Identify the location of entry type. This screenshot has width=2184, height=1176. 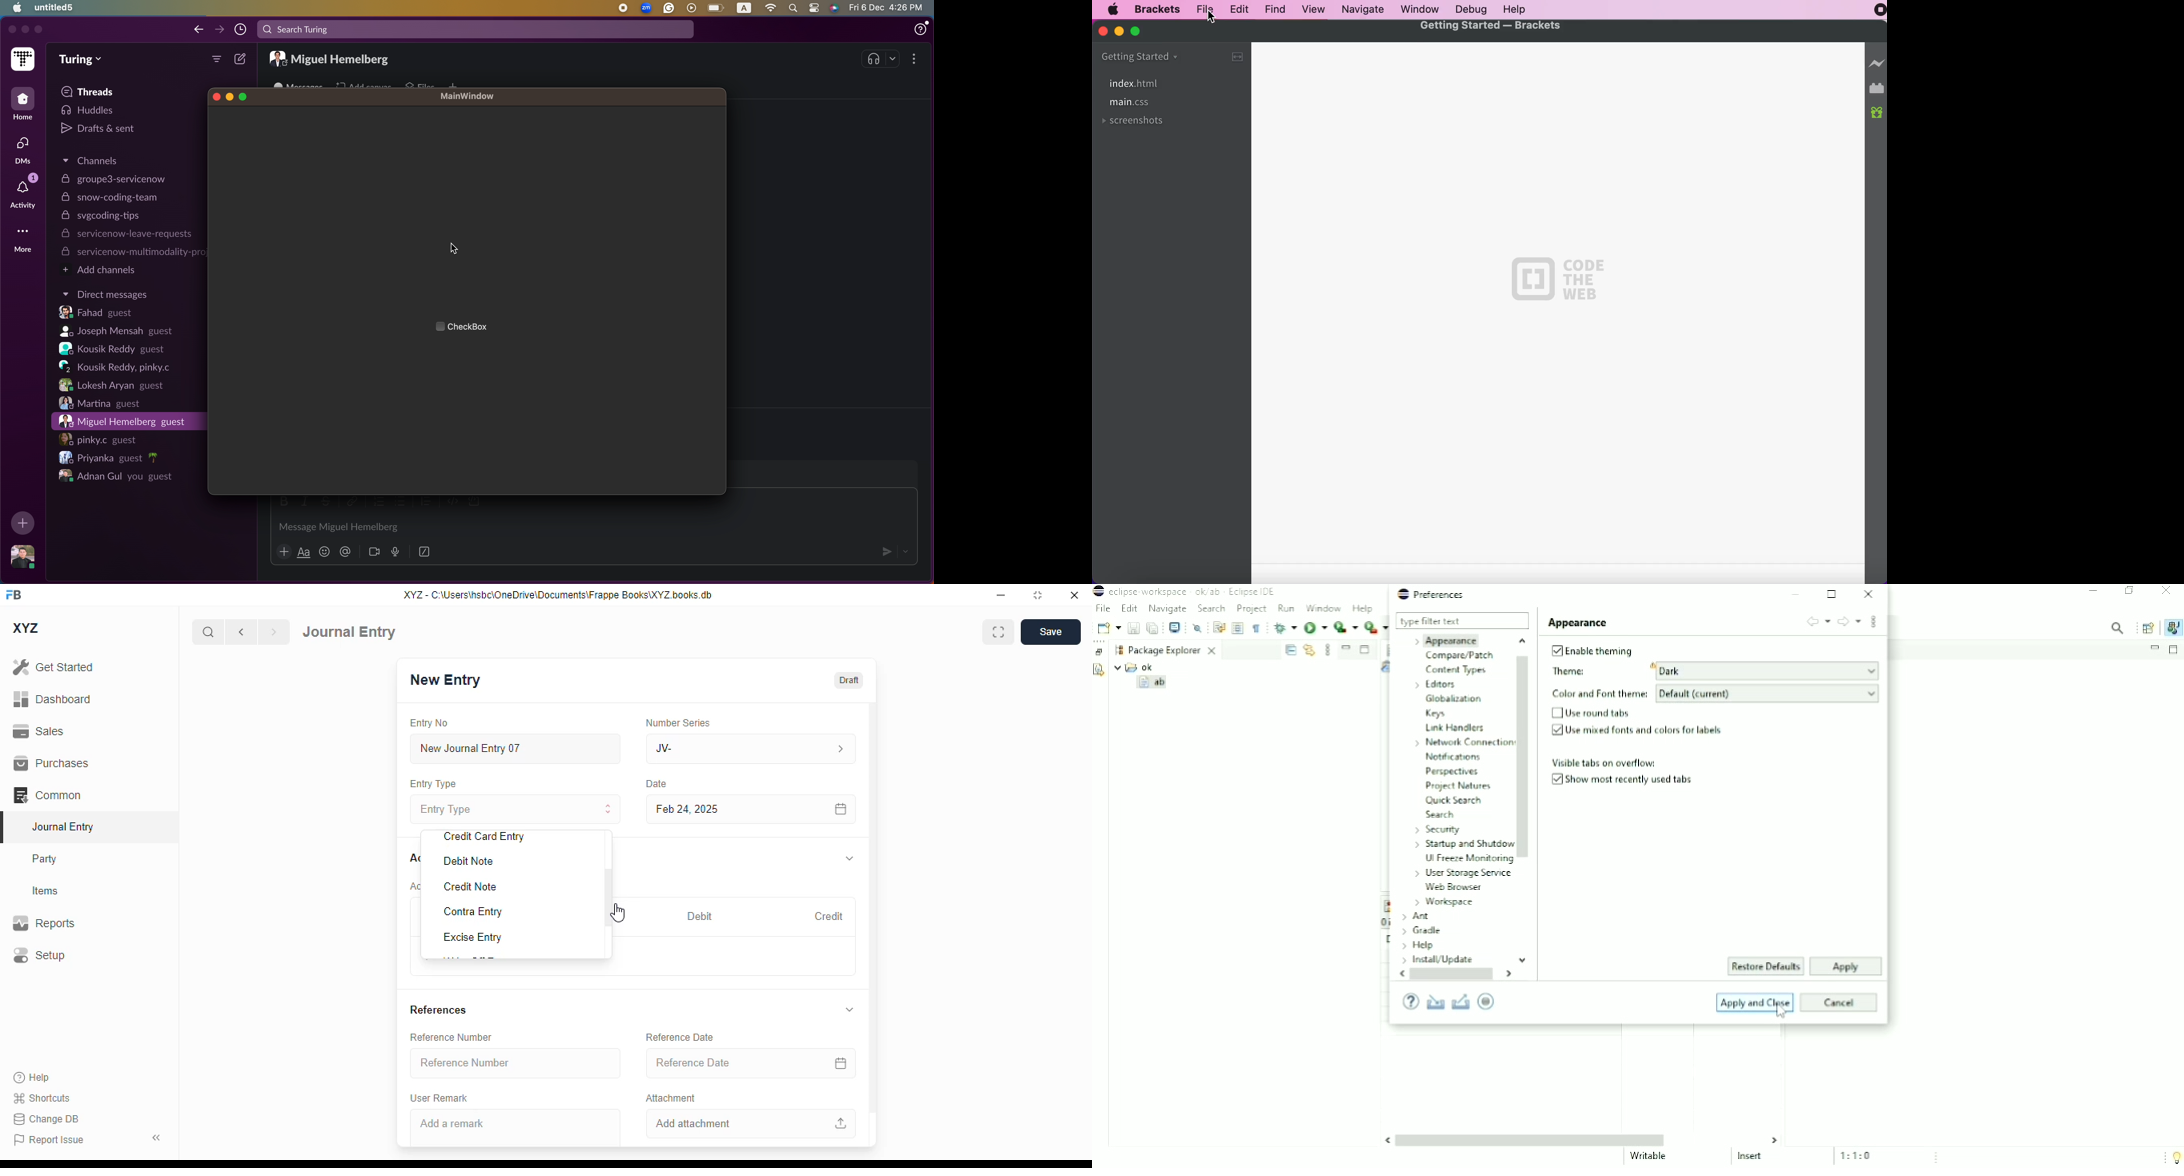
(434, 784).